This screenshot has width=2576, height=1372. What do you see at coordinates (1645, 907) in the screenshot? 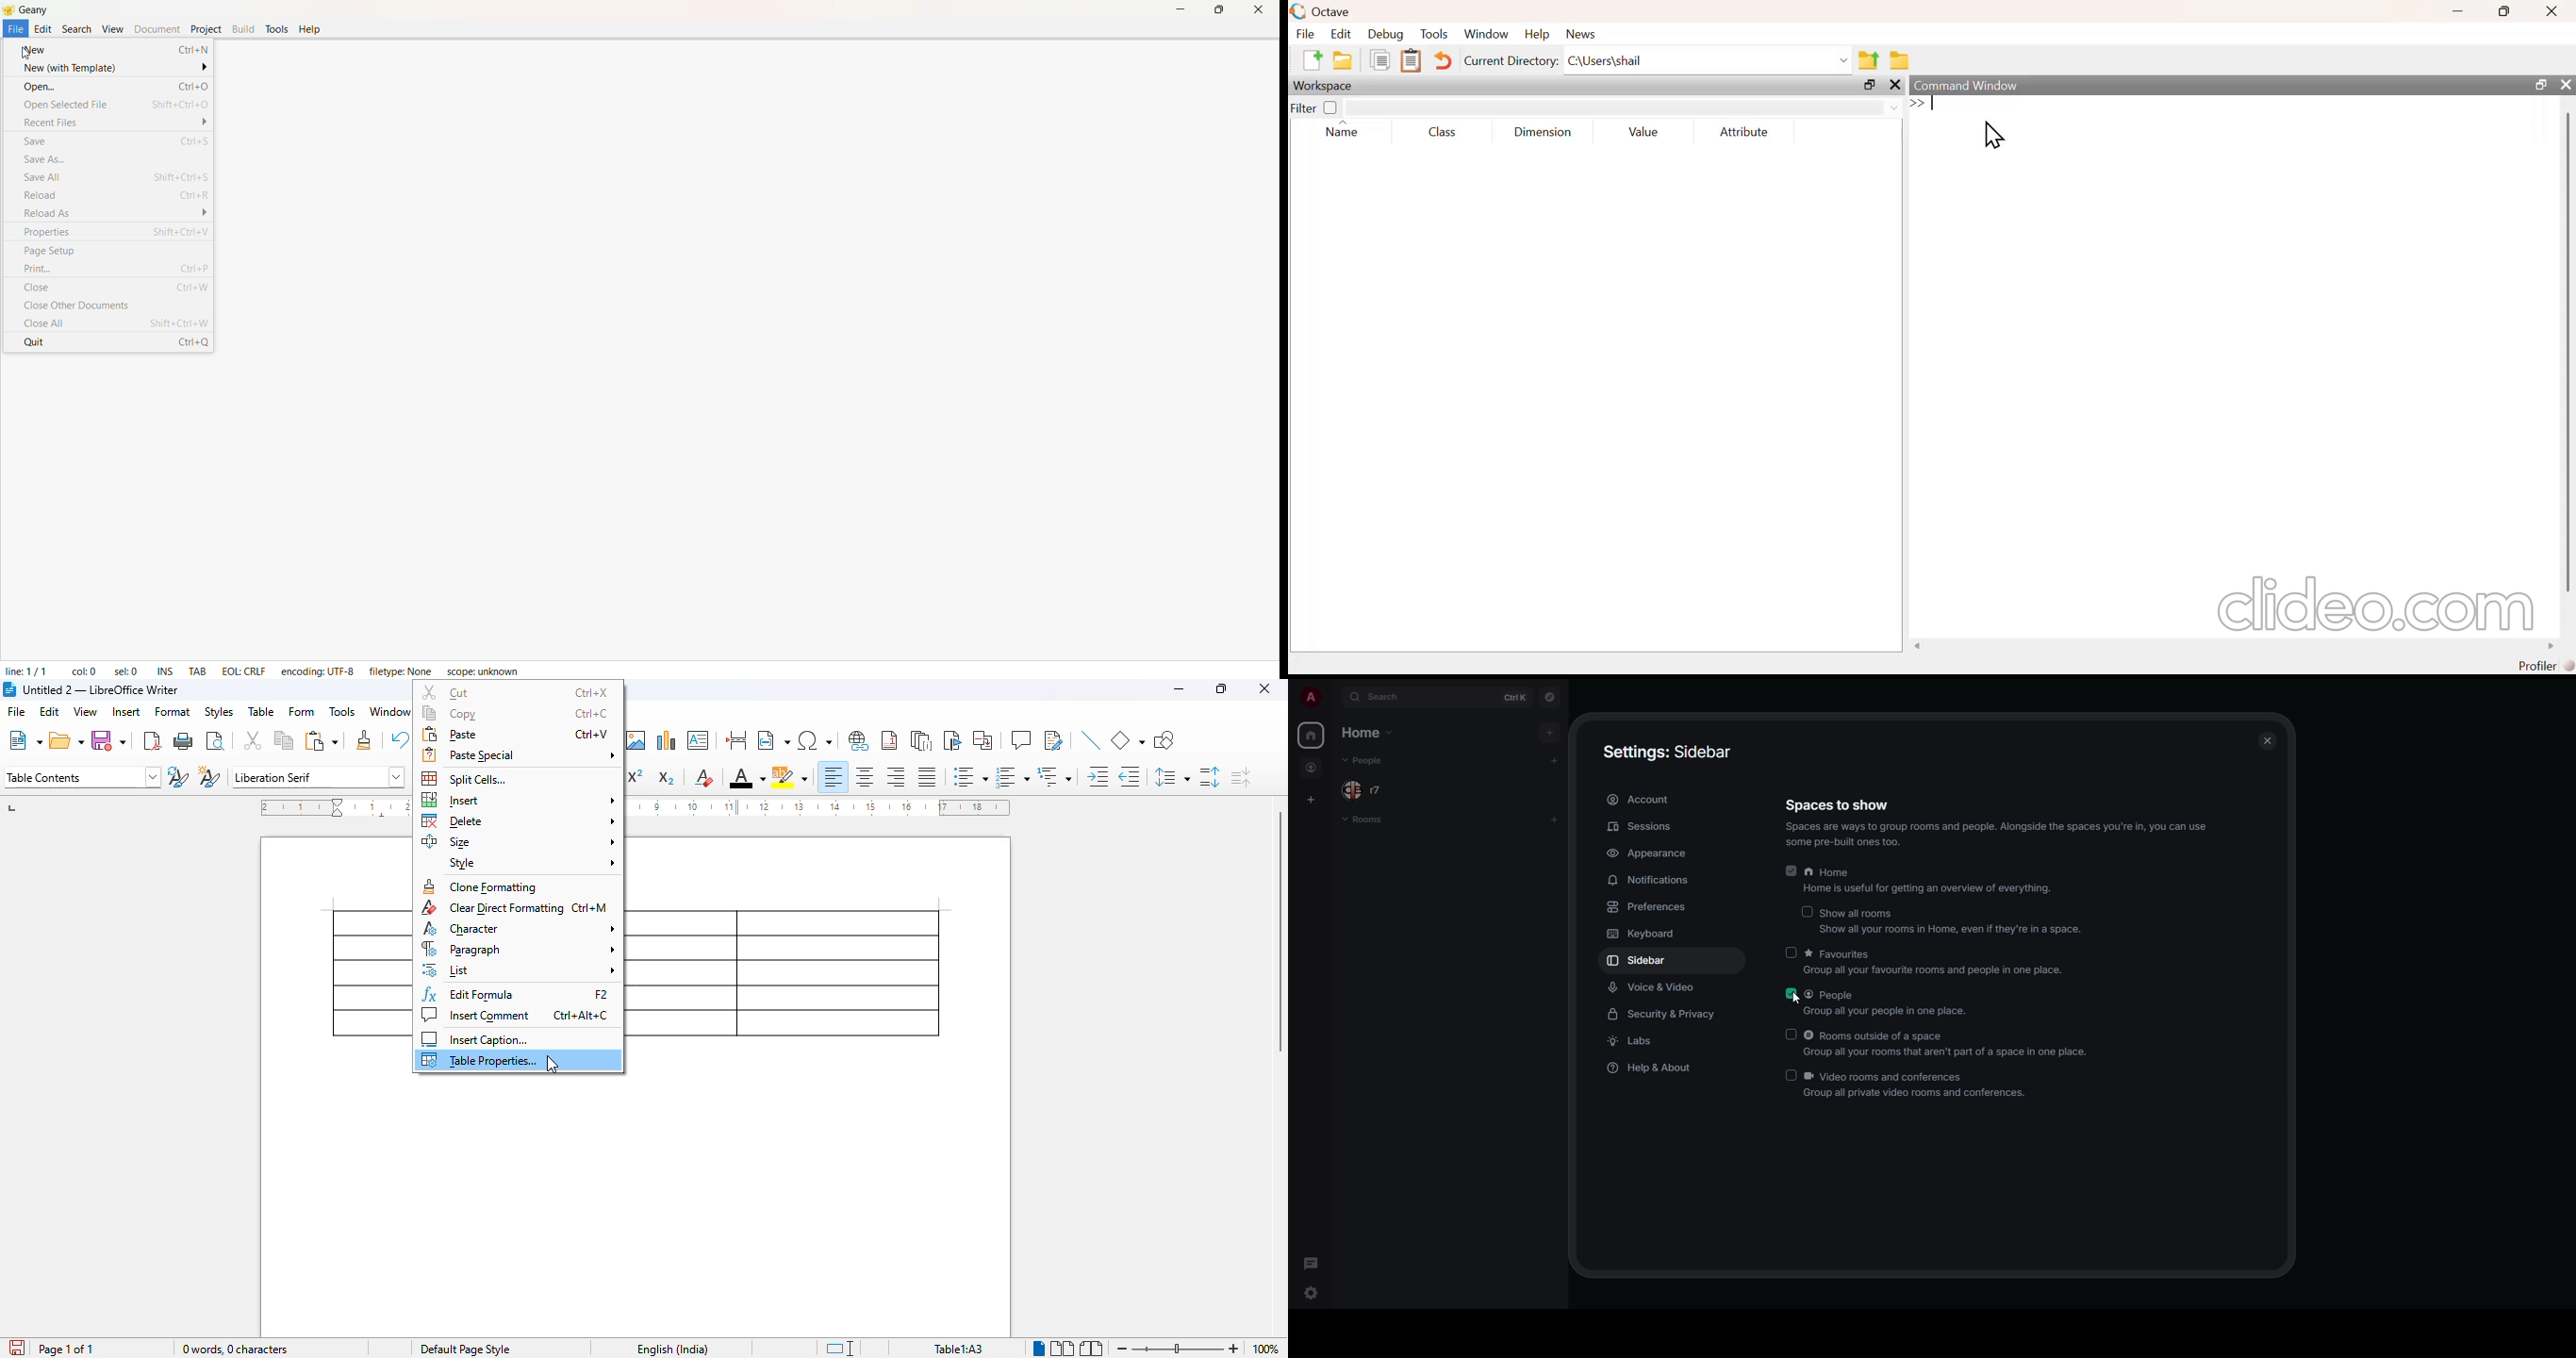
I see `preferences` at bounding box center [1645, 907].